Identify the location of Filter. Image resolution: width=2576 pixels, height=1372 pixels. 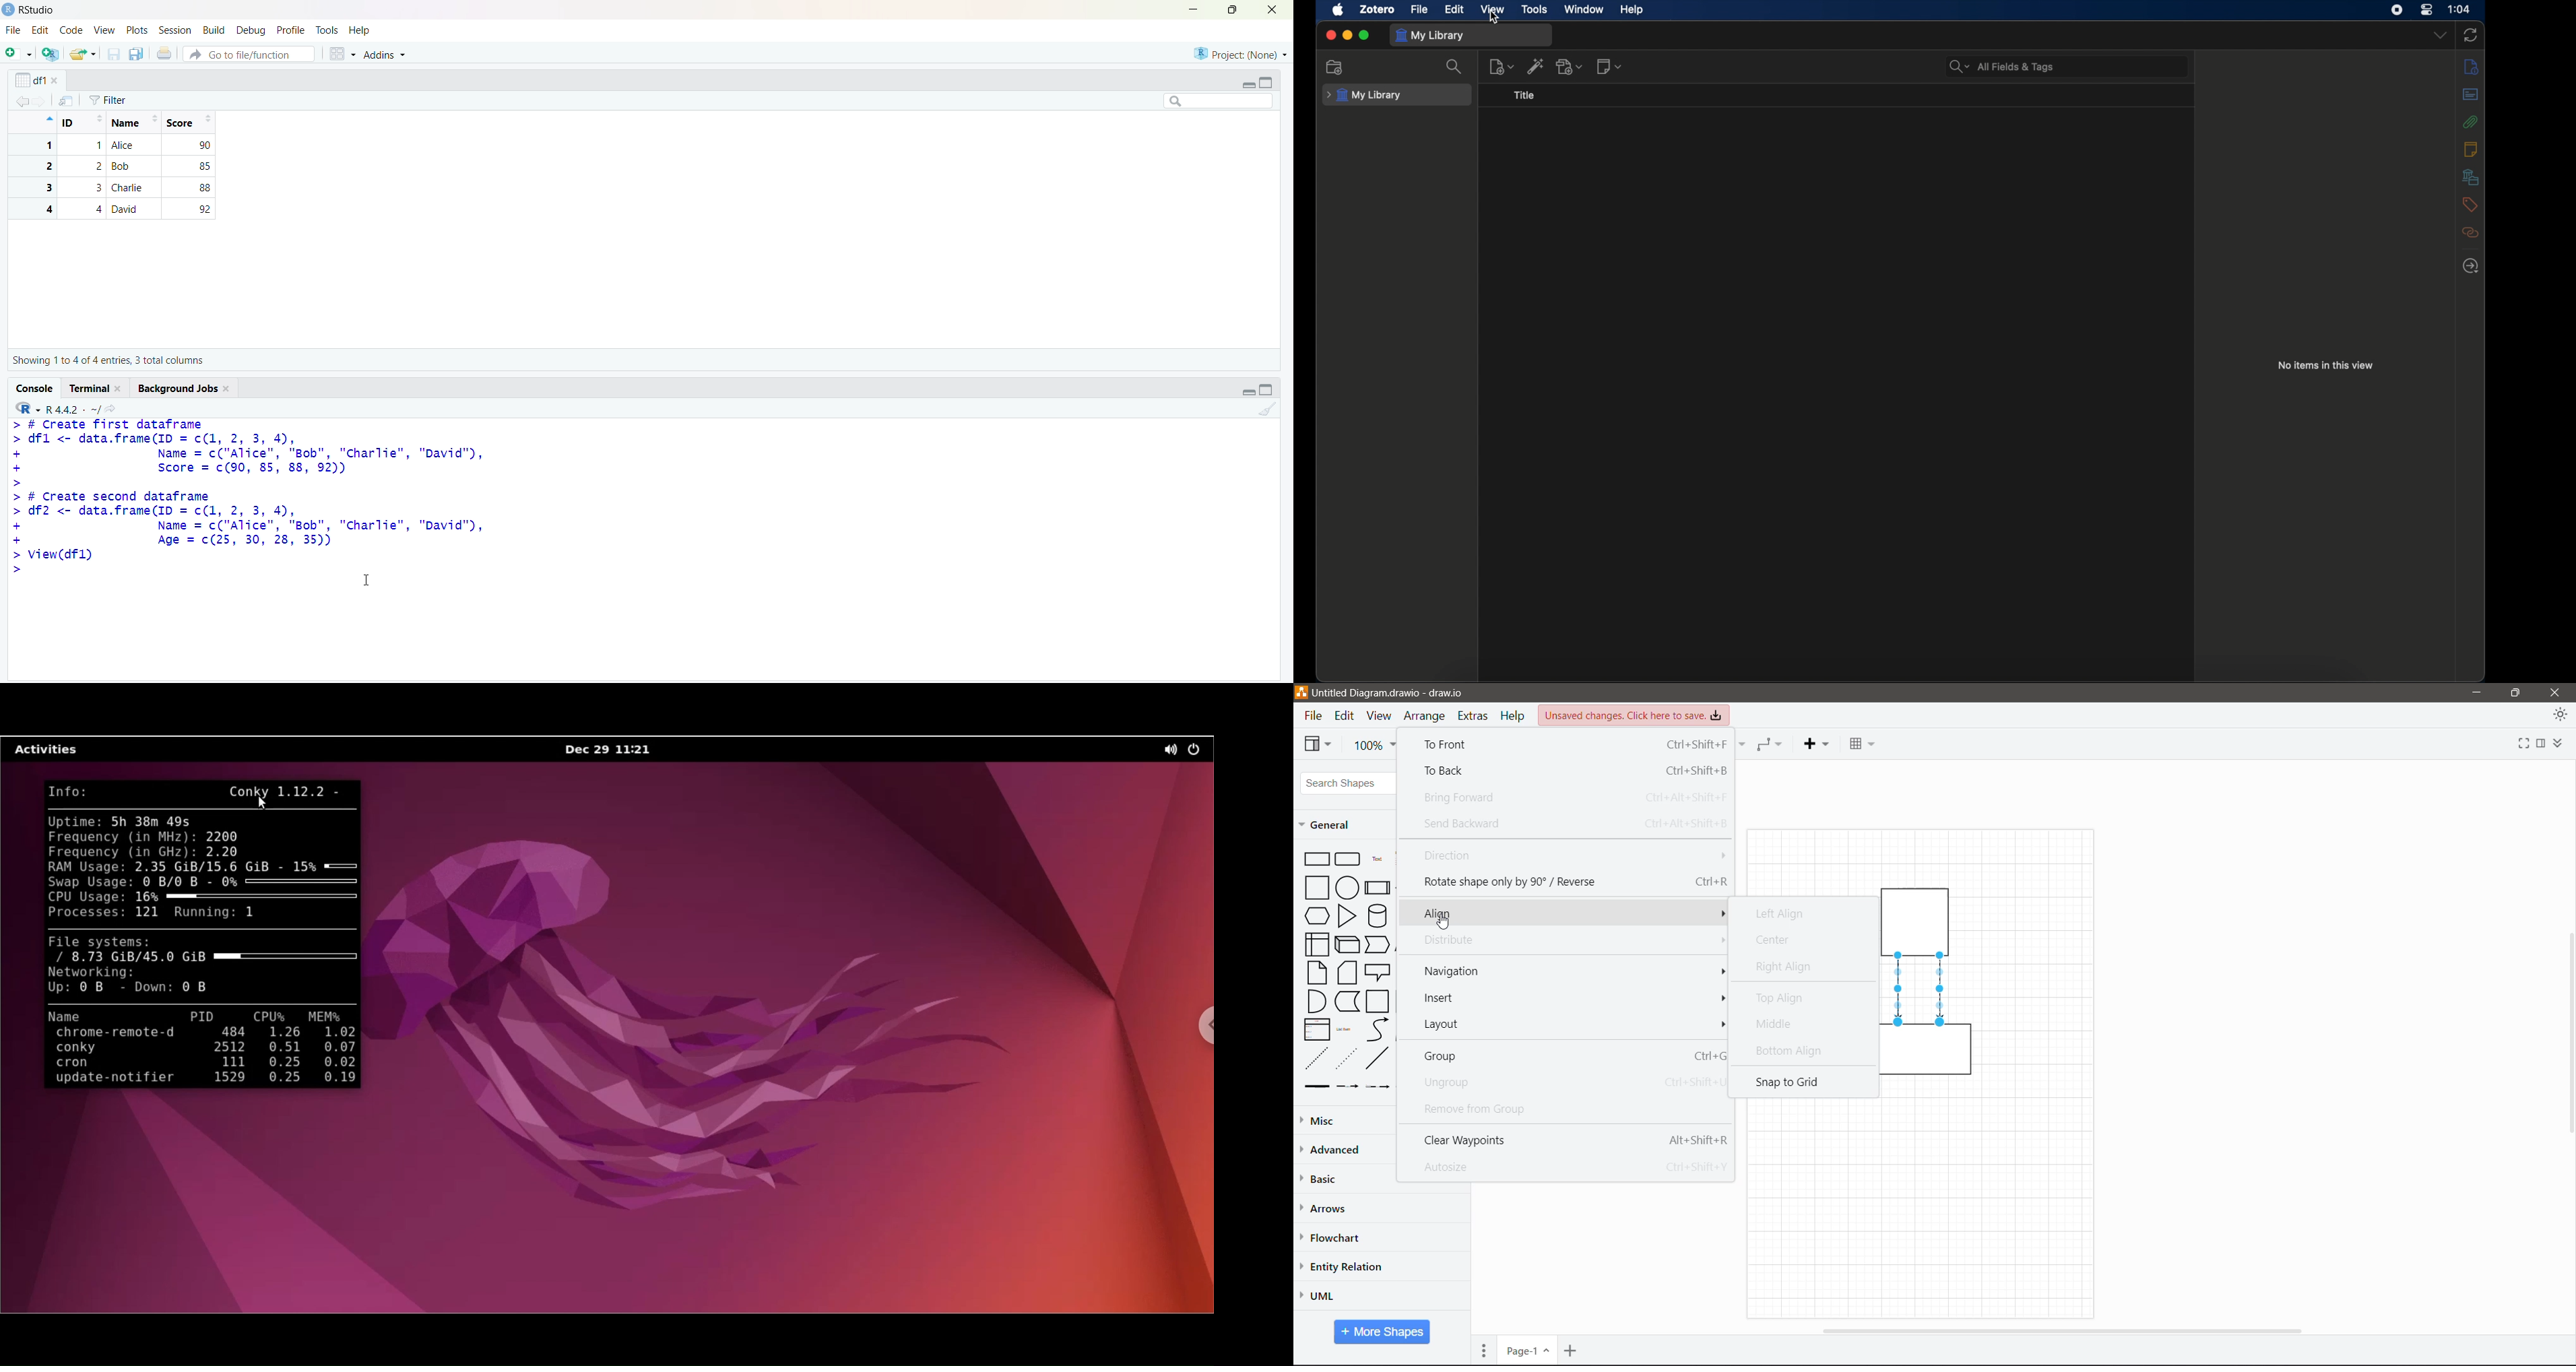
(108, 100).